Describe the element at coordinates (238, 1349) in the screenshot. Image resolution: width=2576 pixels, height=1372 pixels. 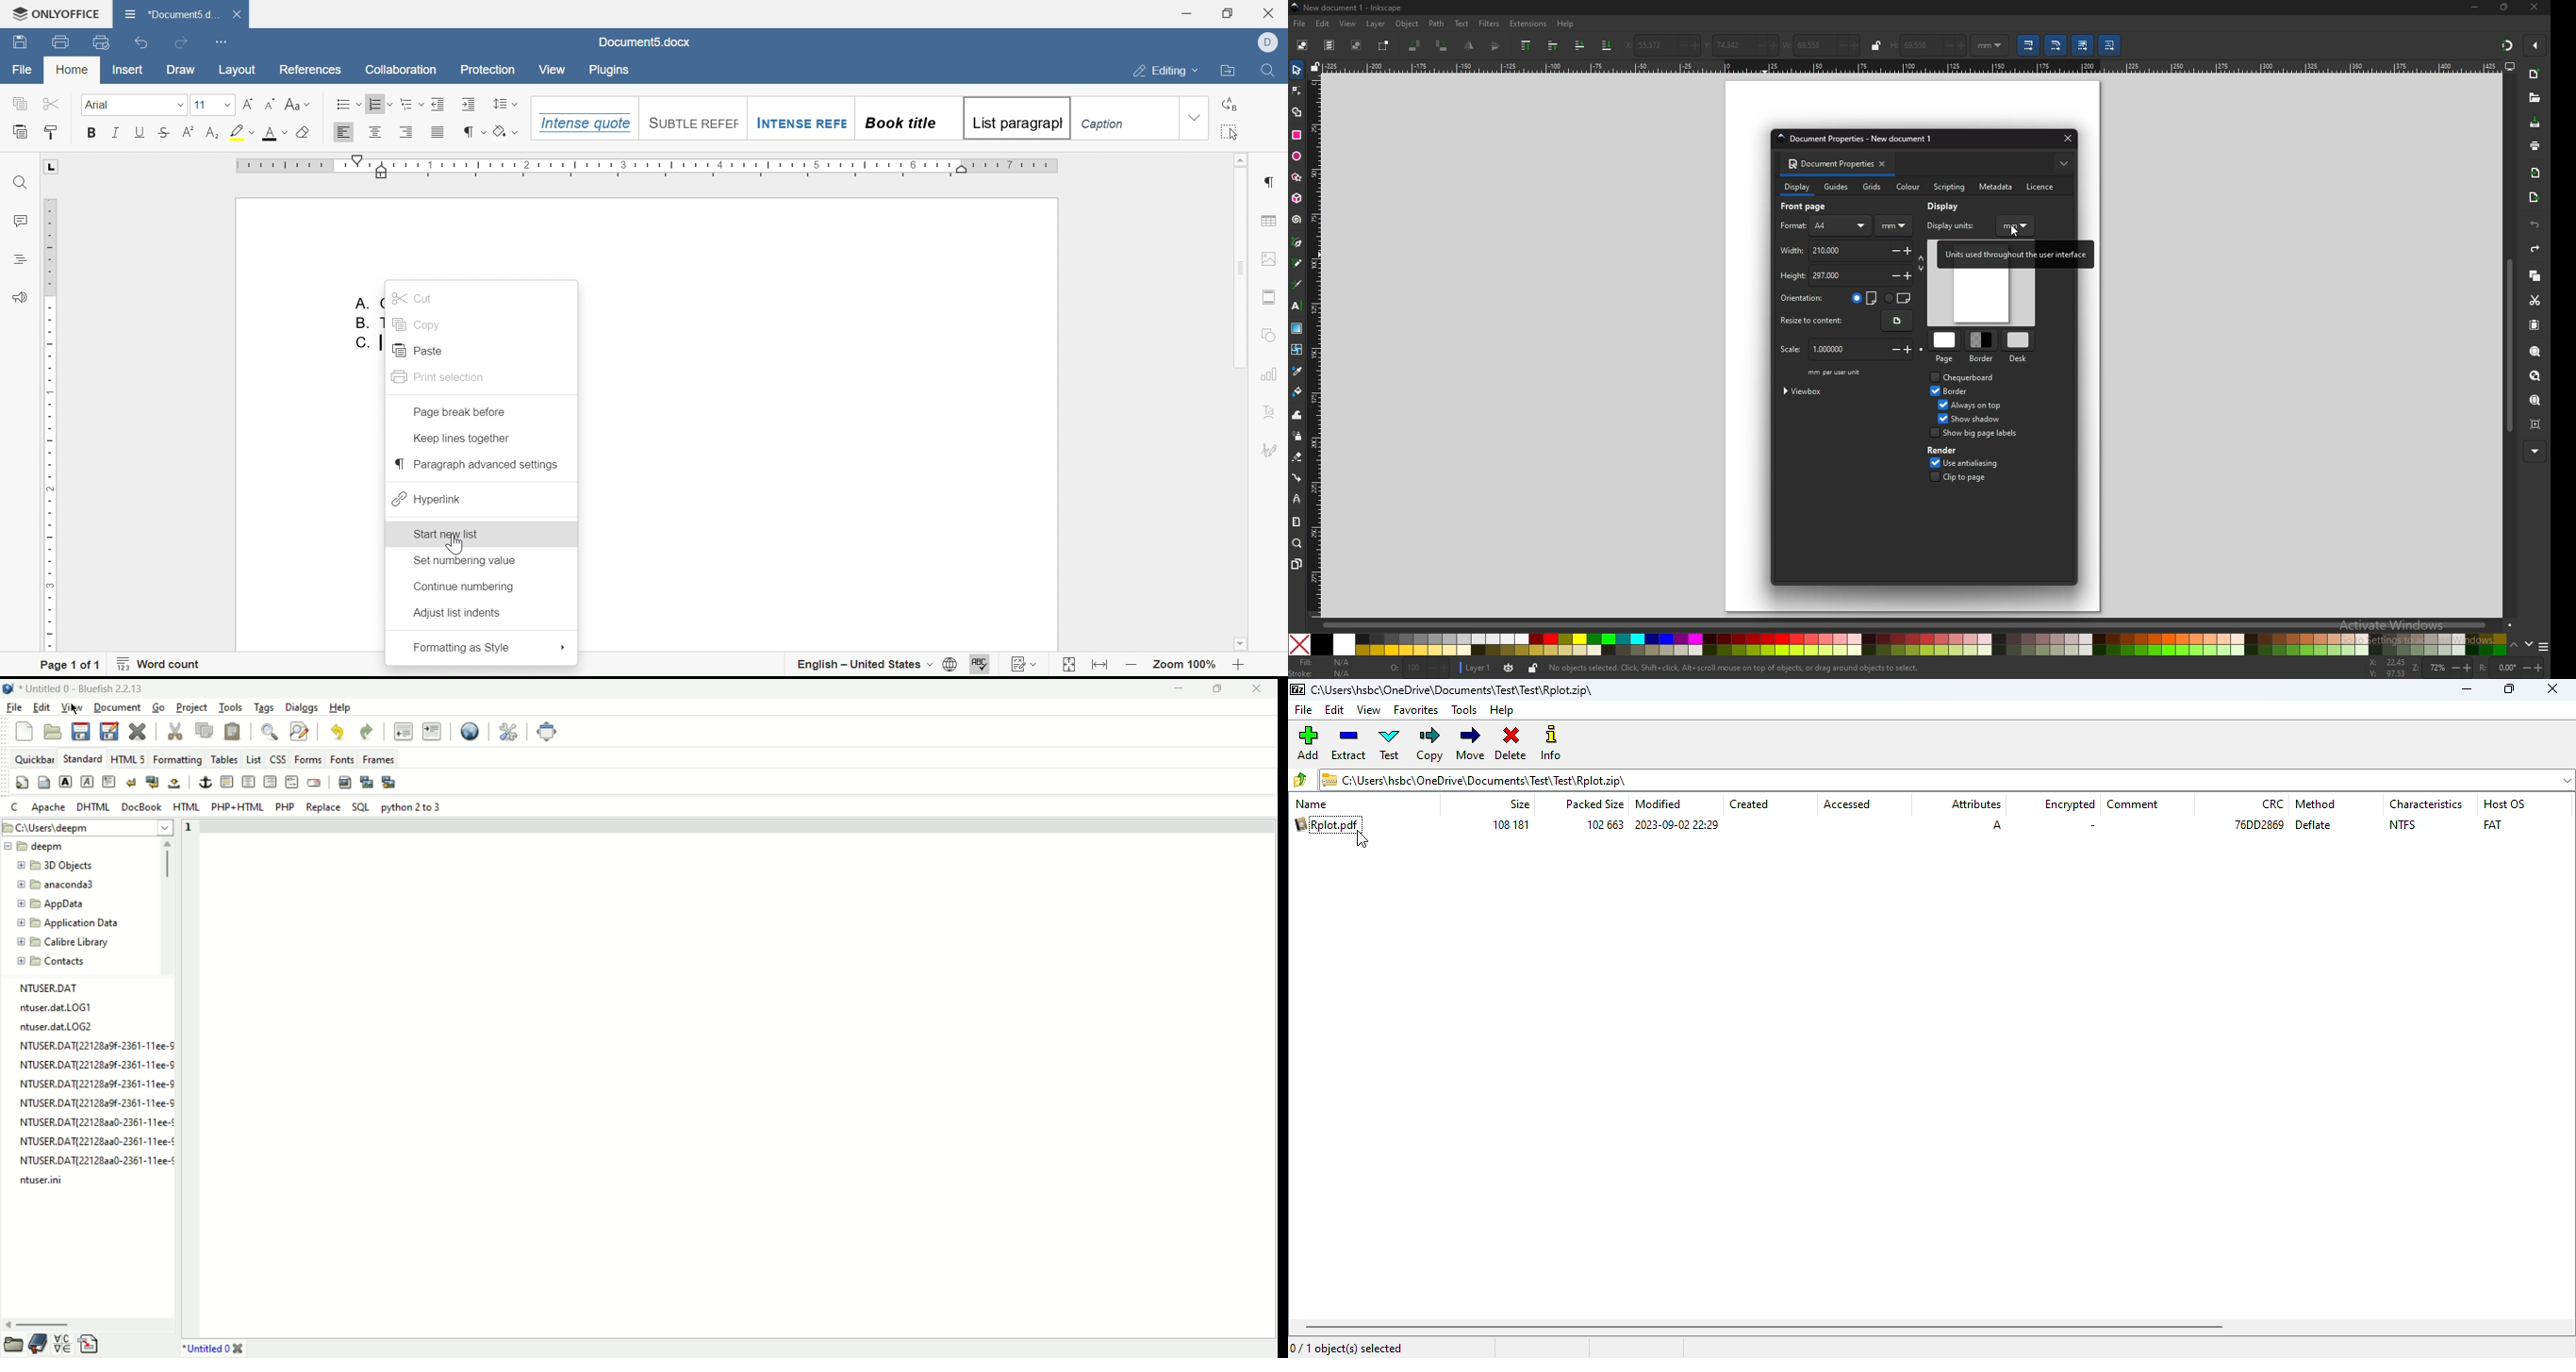
I see `close` at that location.